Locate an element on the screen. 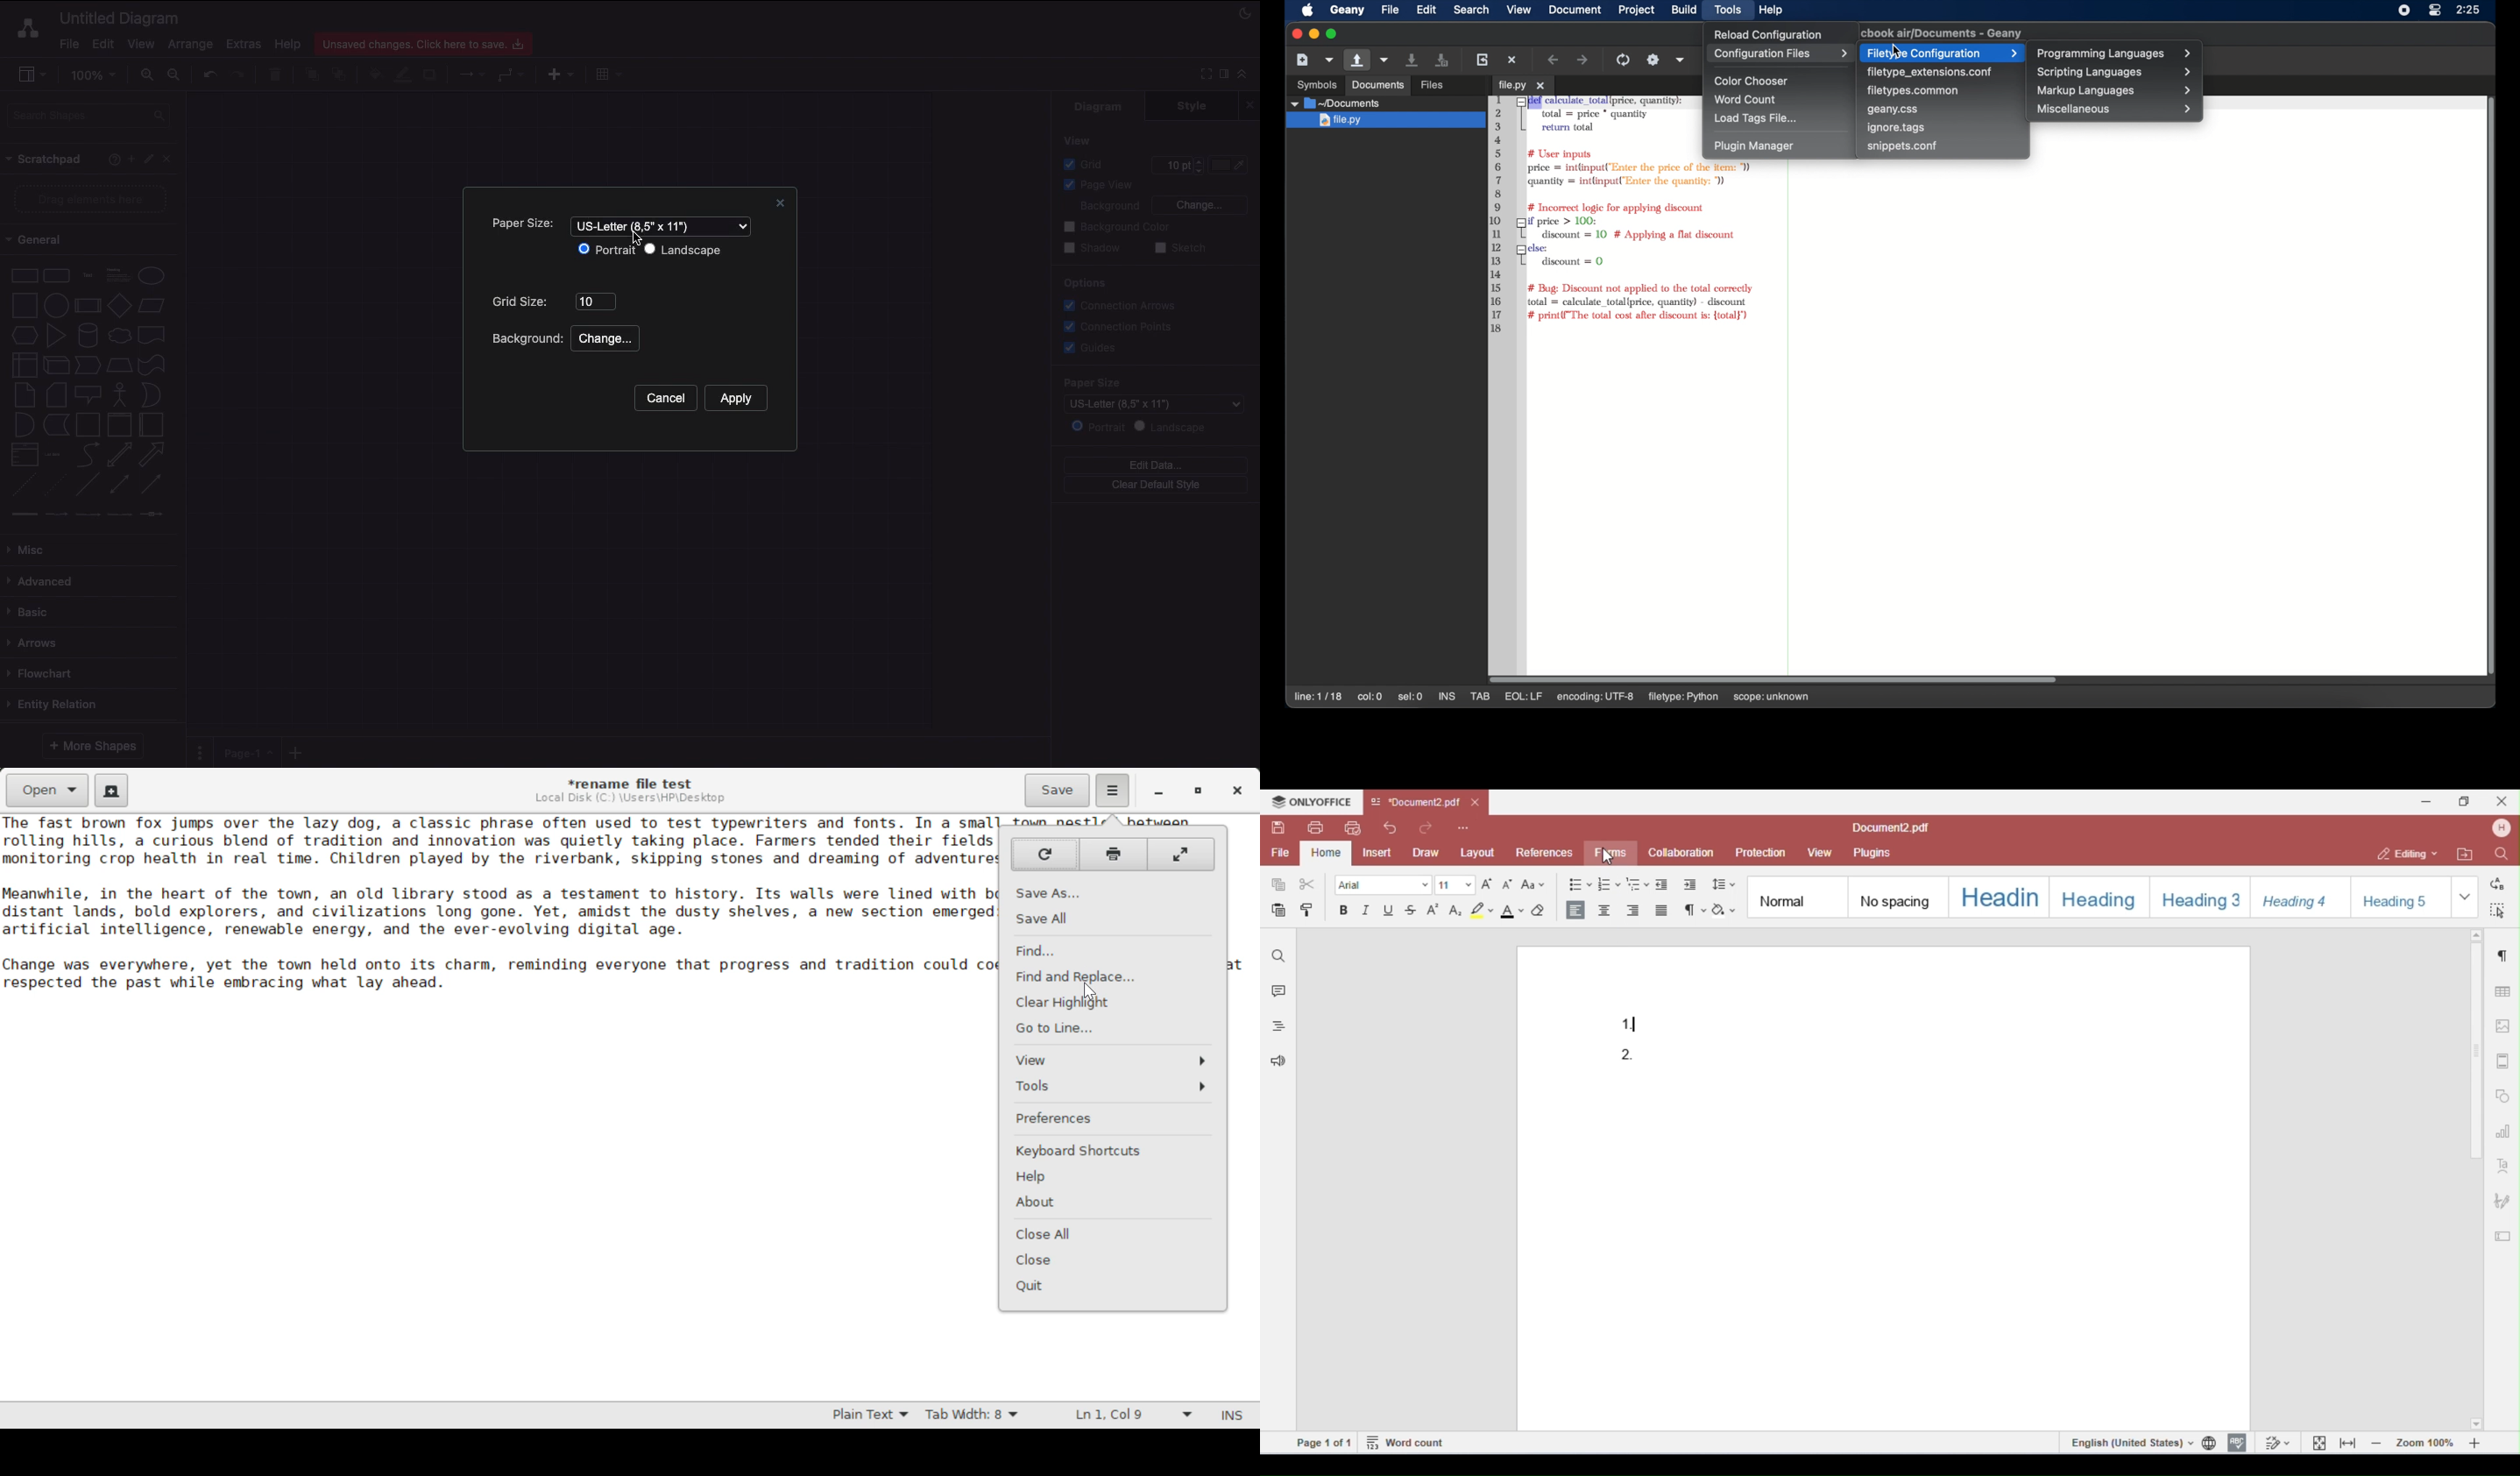  Pages is located at coordinates (196, 753).